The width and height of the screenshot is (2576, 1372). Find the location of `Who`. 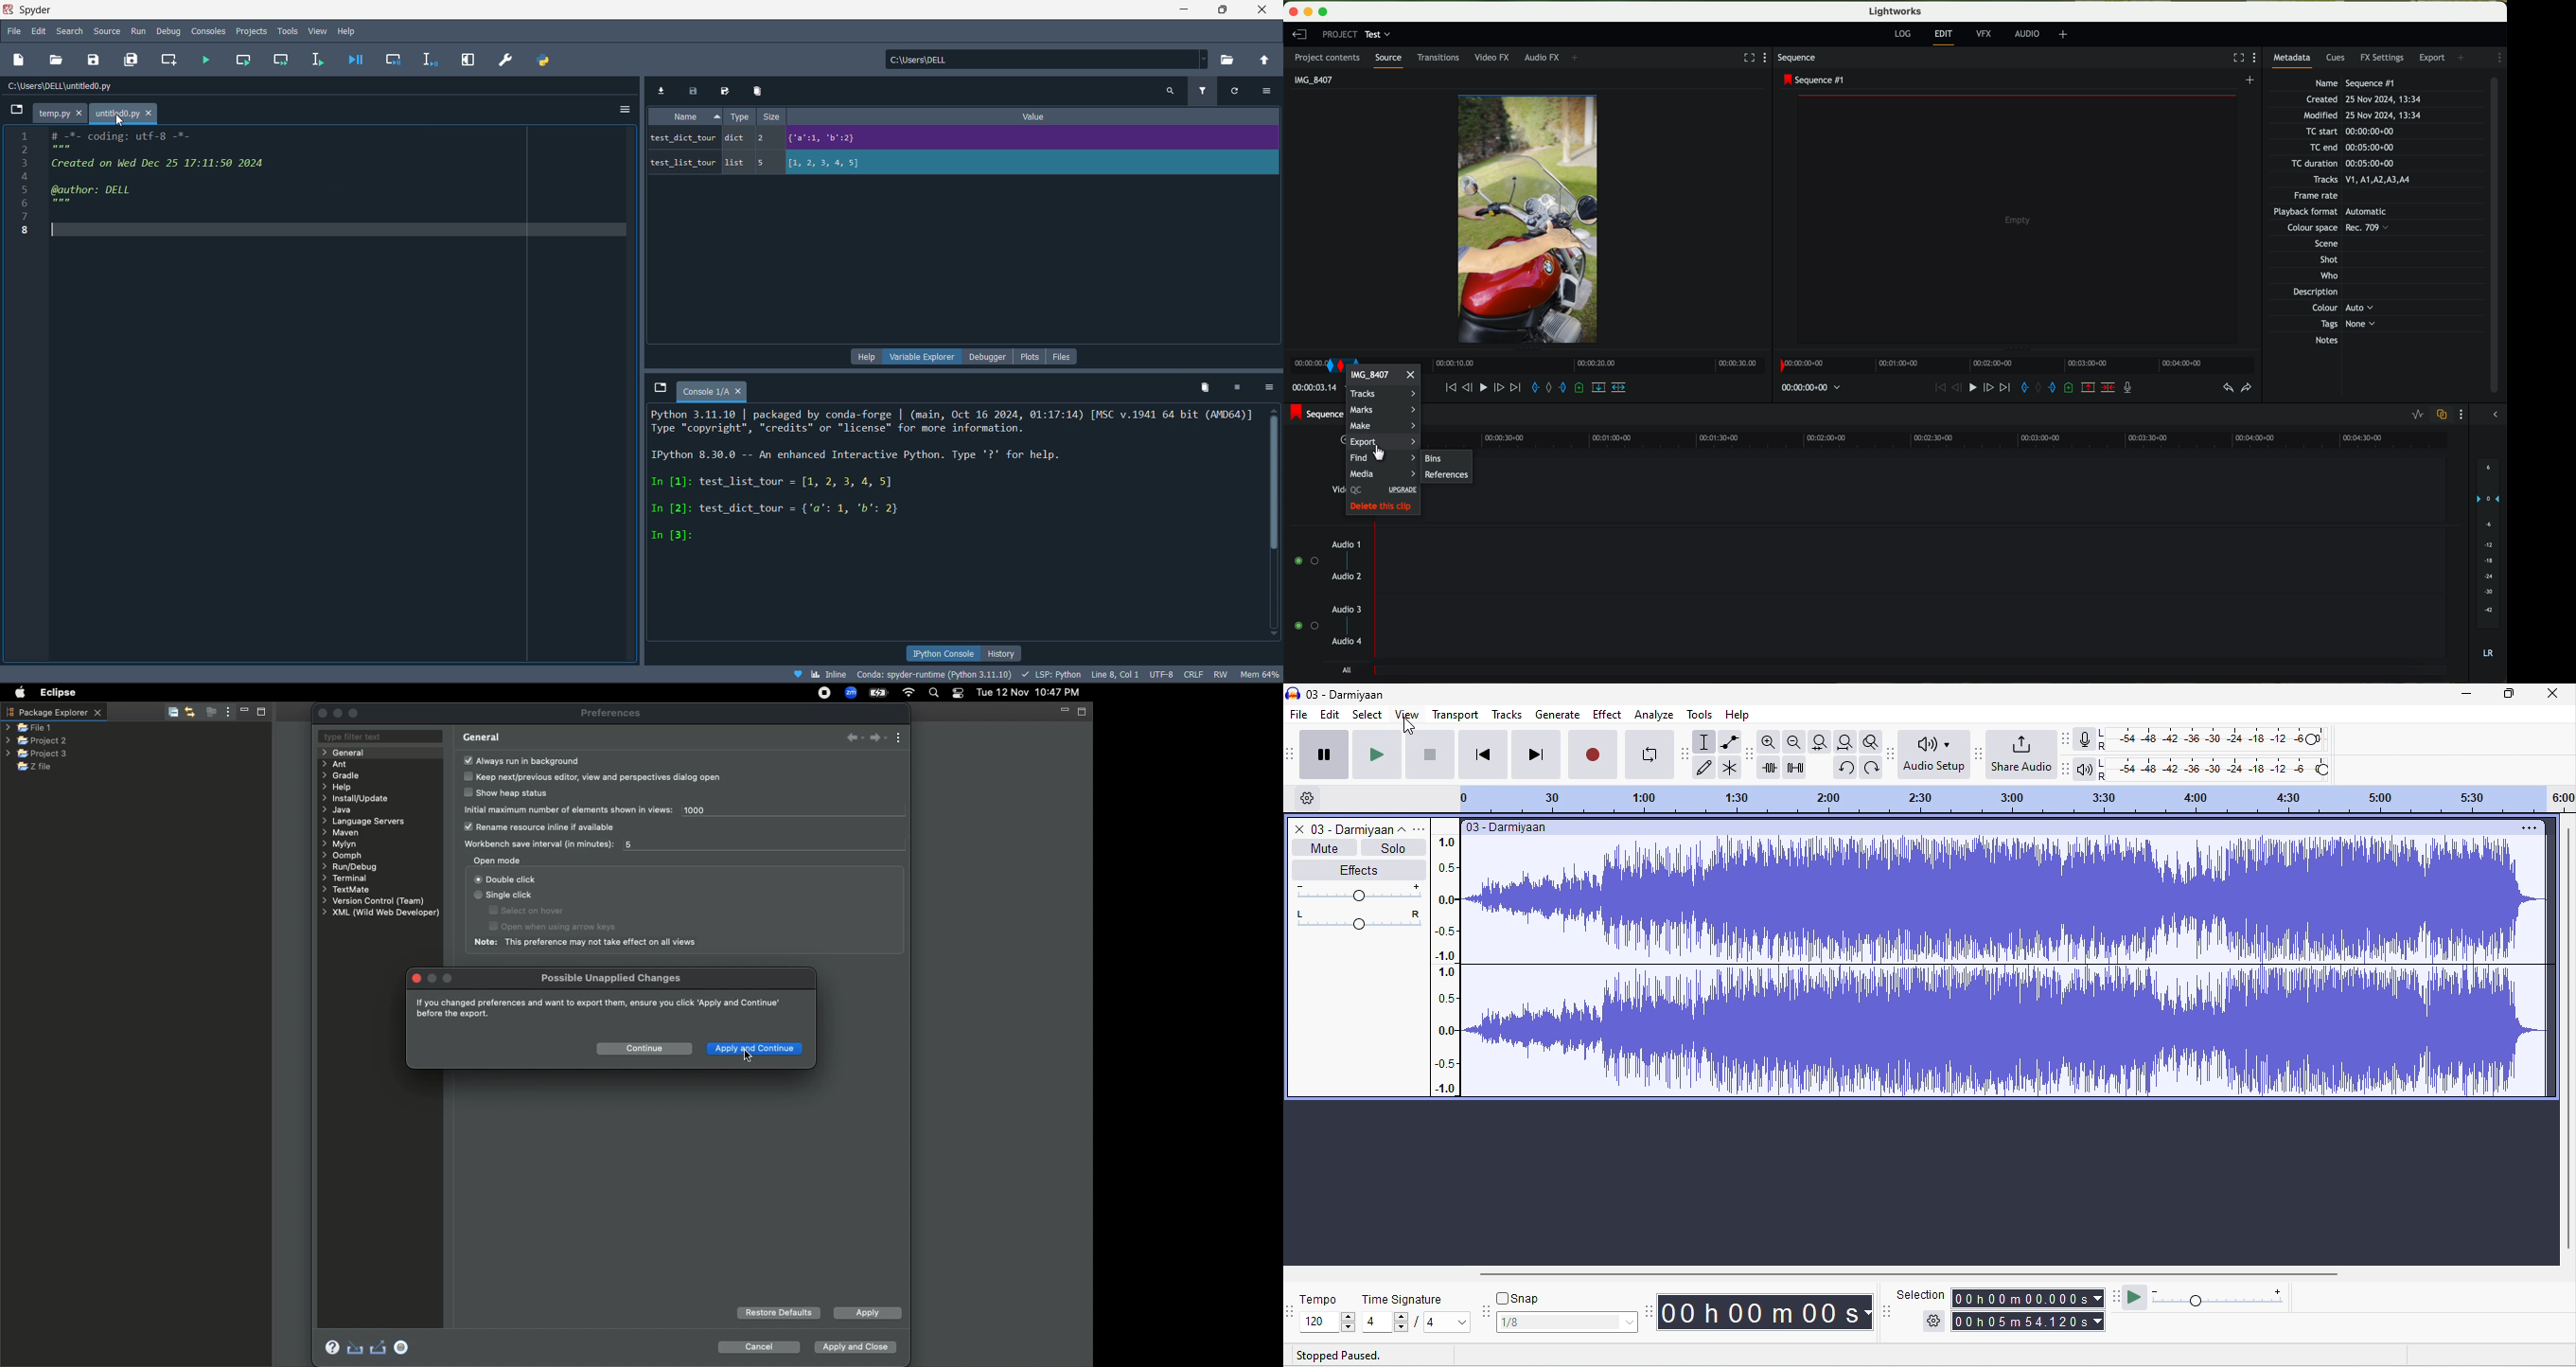

Who is located at coordinates (2327, 277).